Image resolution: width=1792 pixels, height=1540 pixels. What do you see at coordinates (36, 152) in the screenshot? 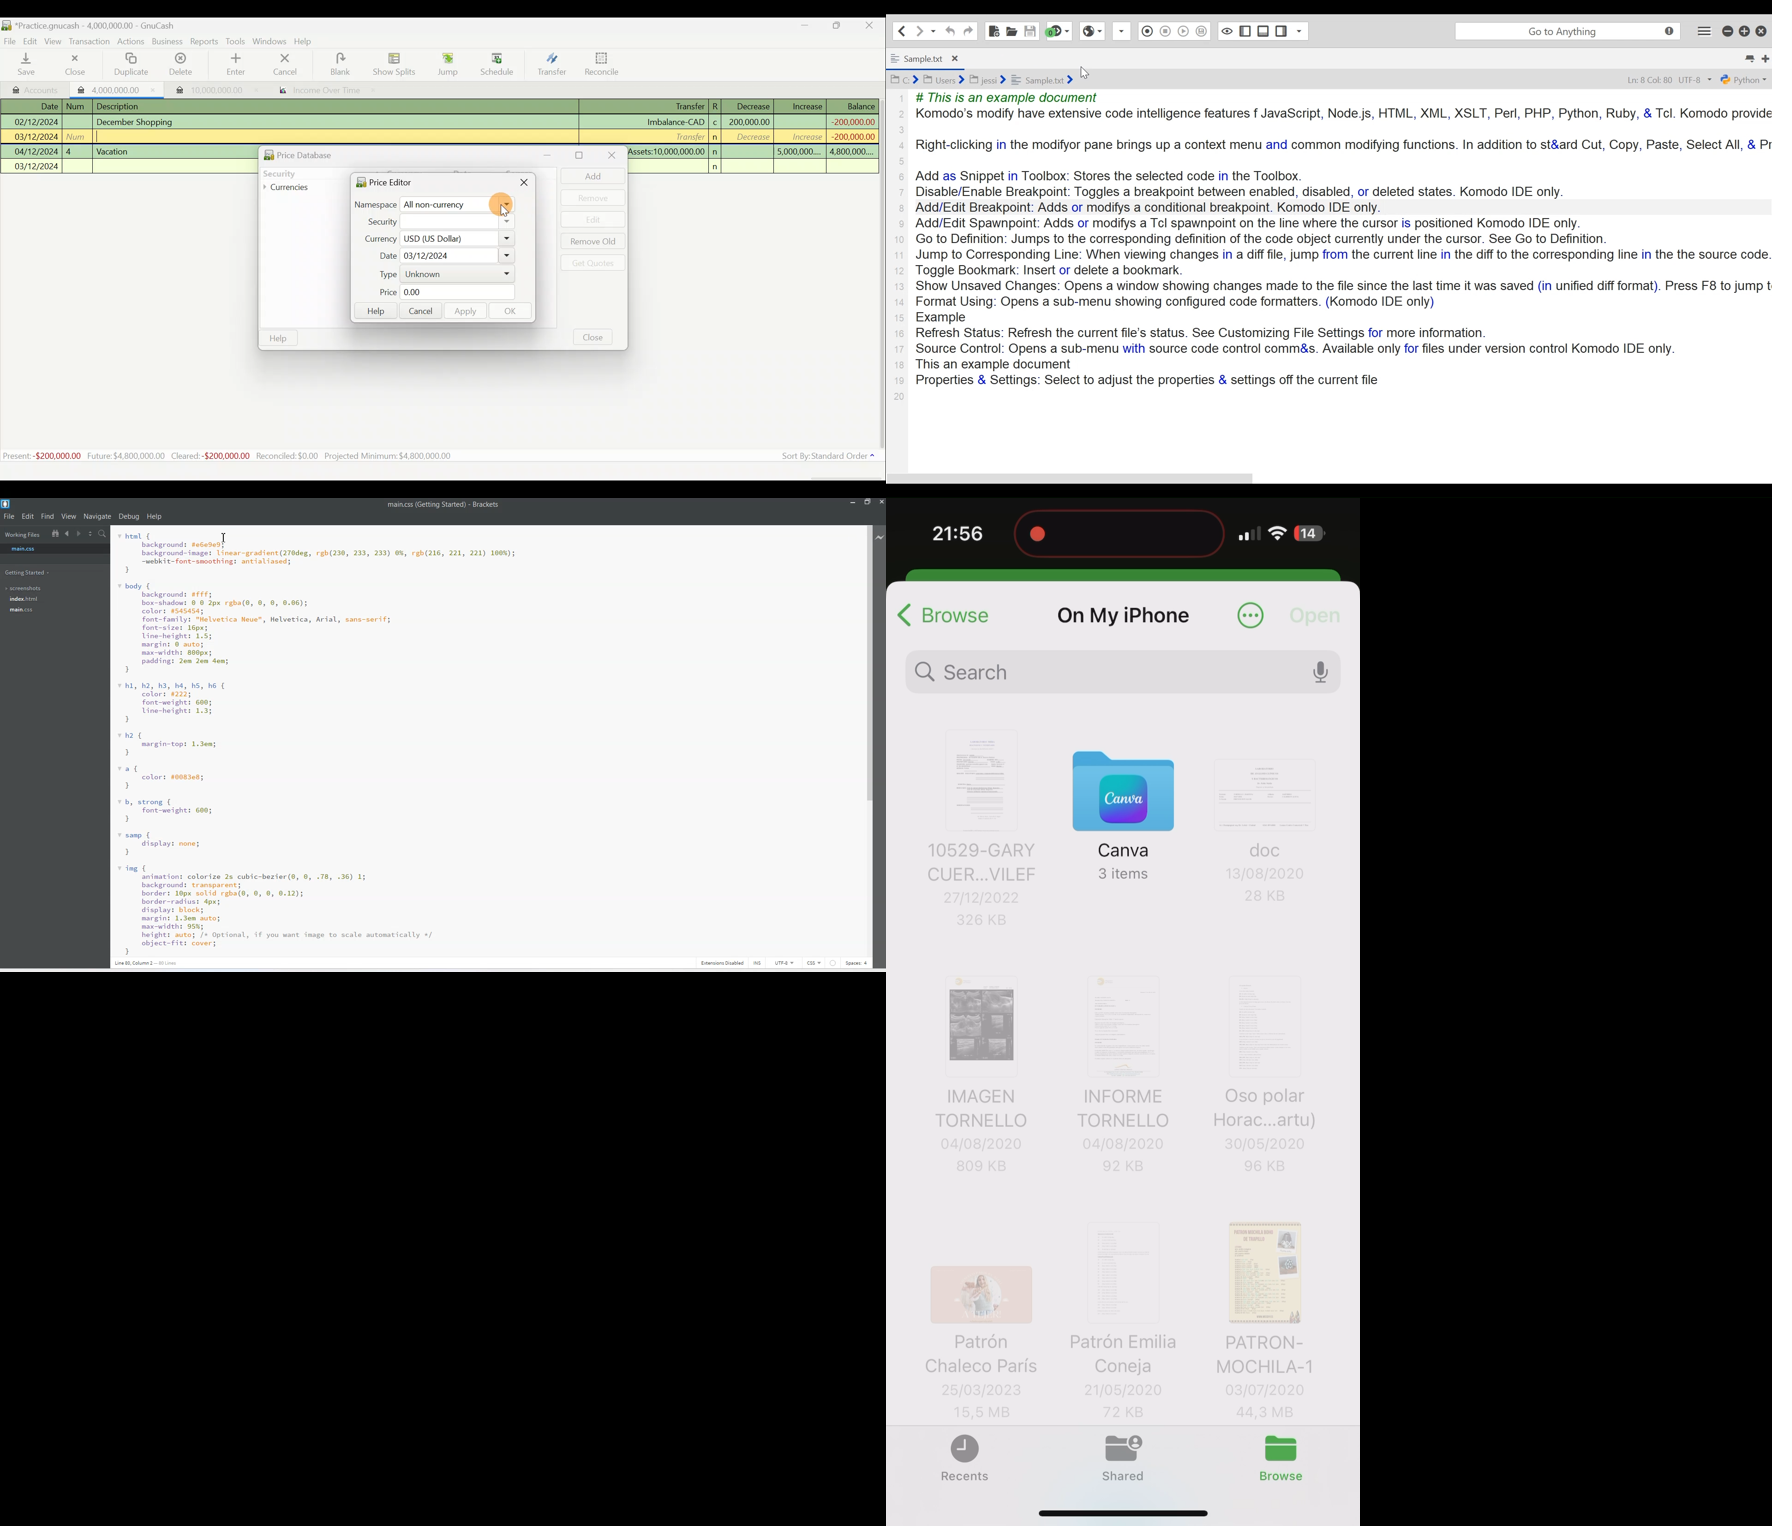
I see `04/12/2024` at bounding box center [36, 152].